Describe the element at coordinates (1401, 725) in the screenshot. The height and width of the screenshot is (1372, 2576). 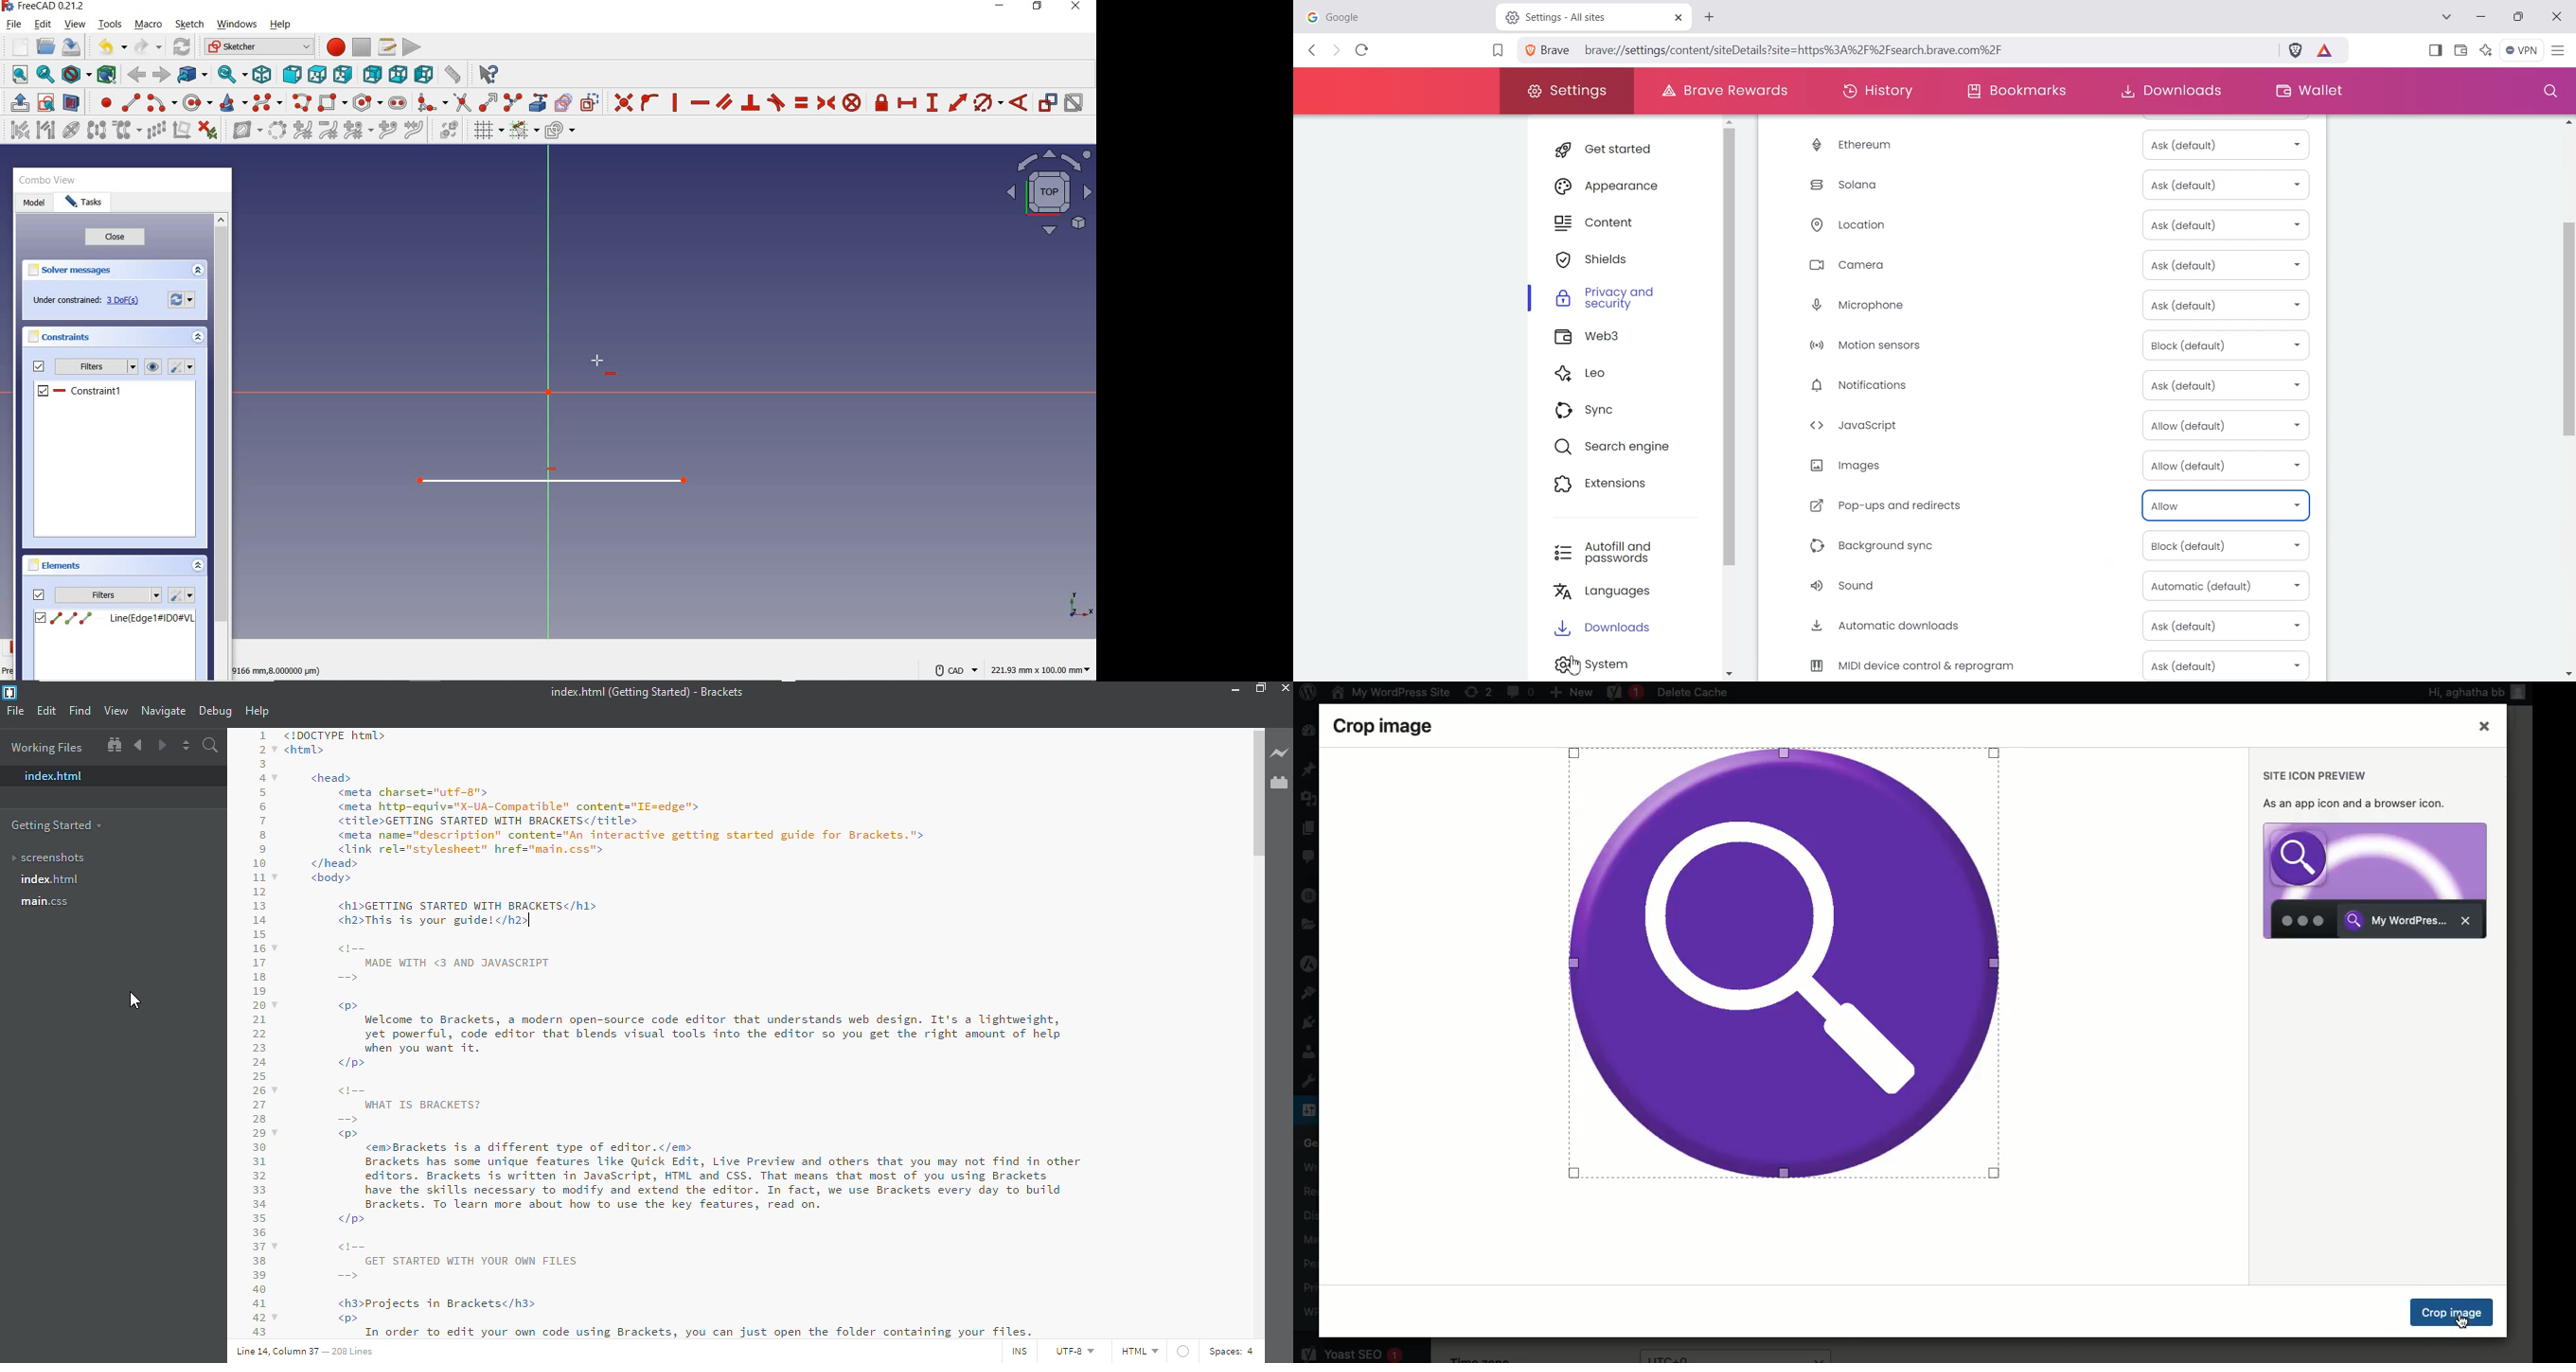
I see `Crop image` at that location.